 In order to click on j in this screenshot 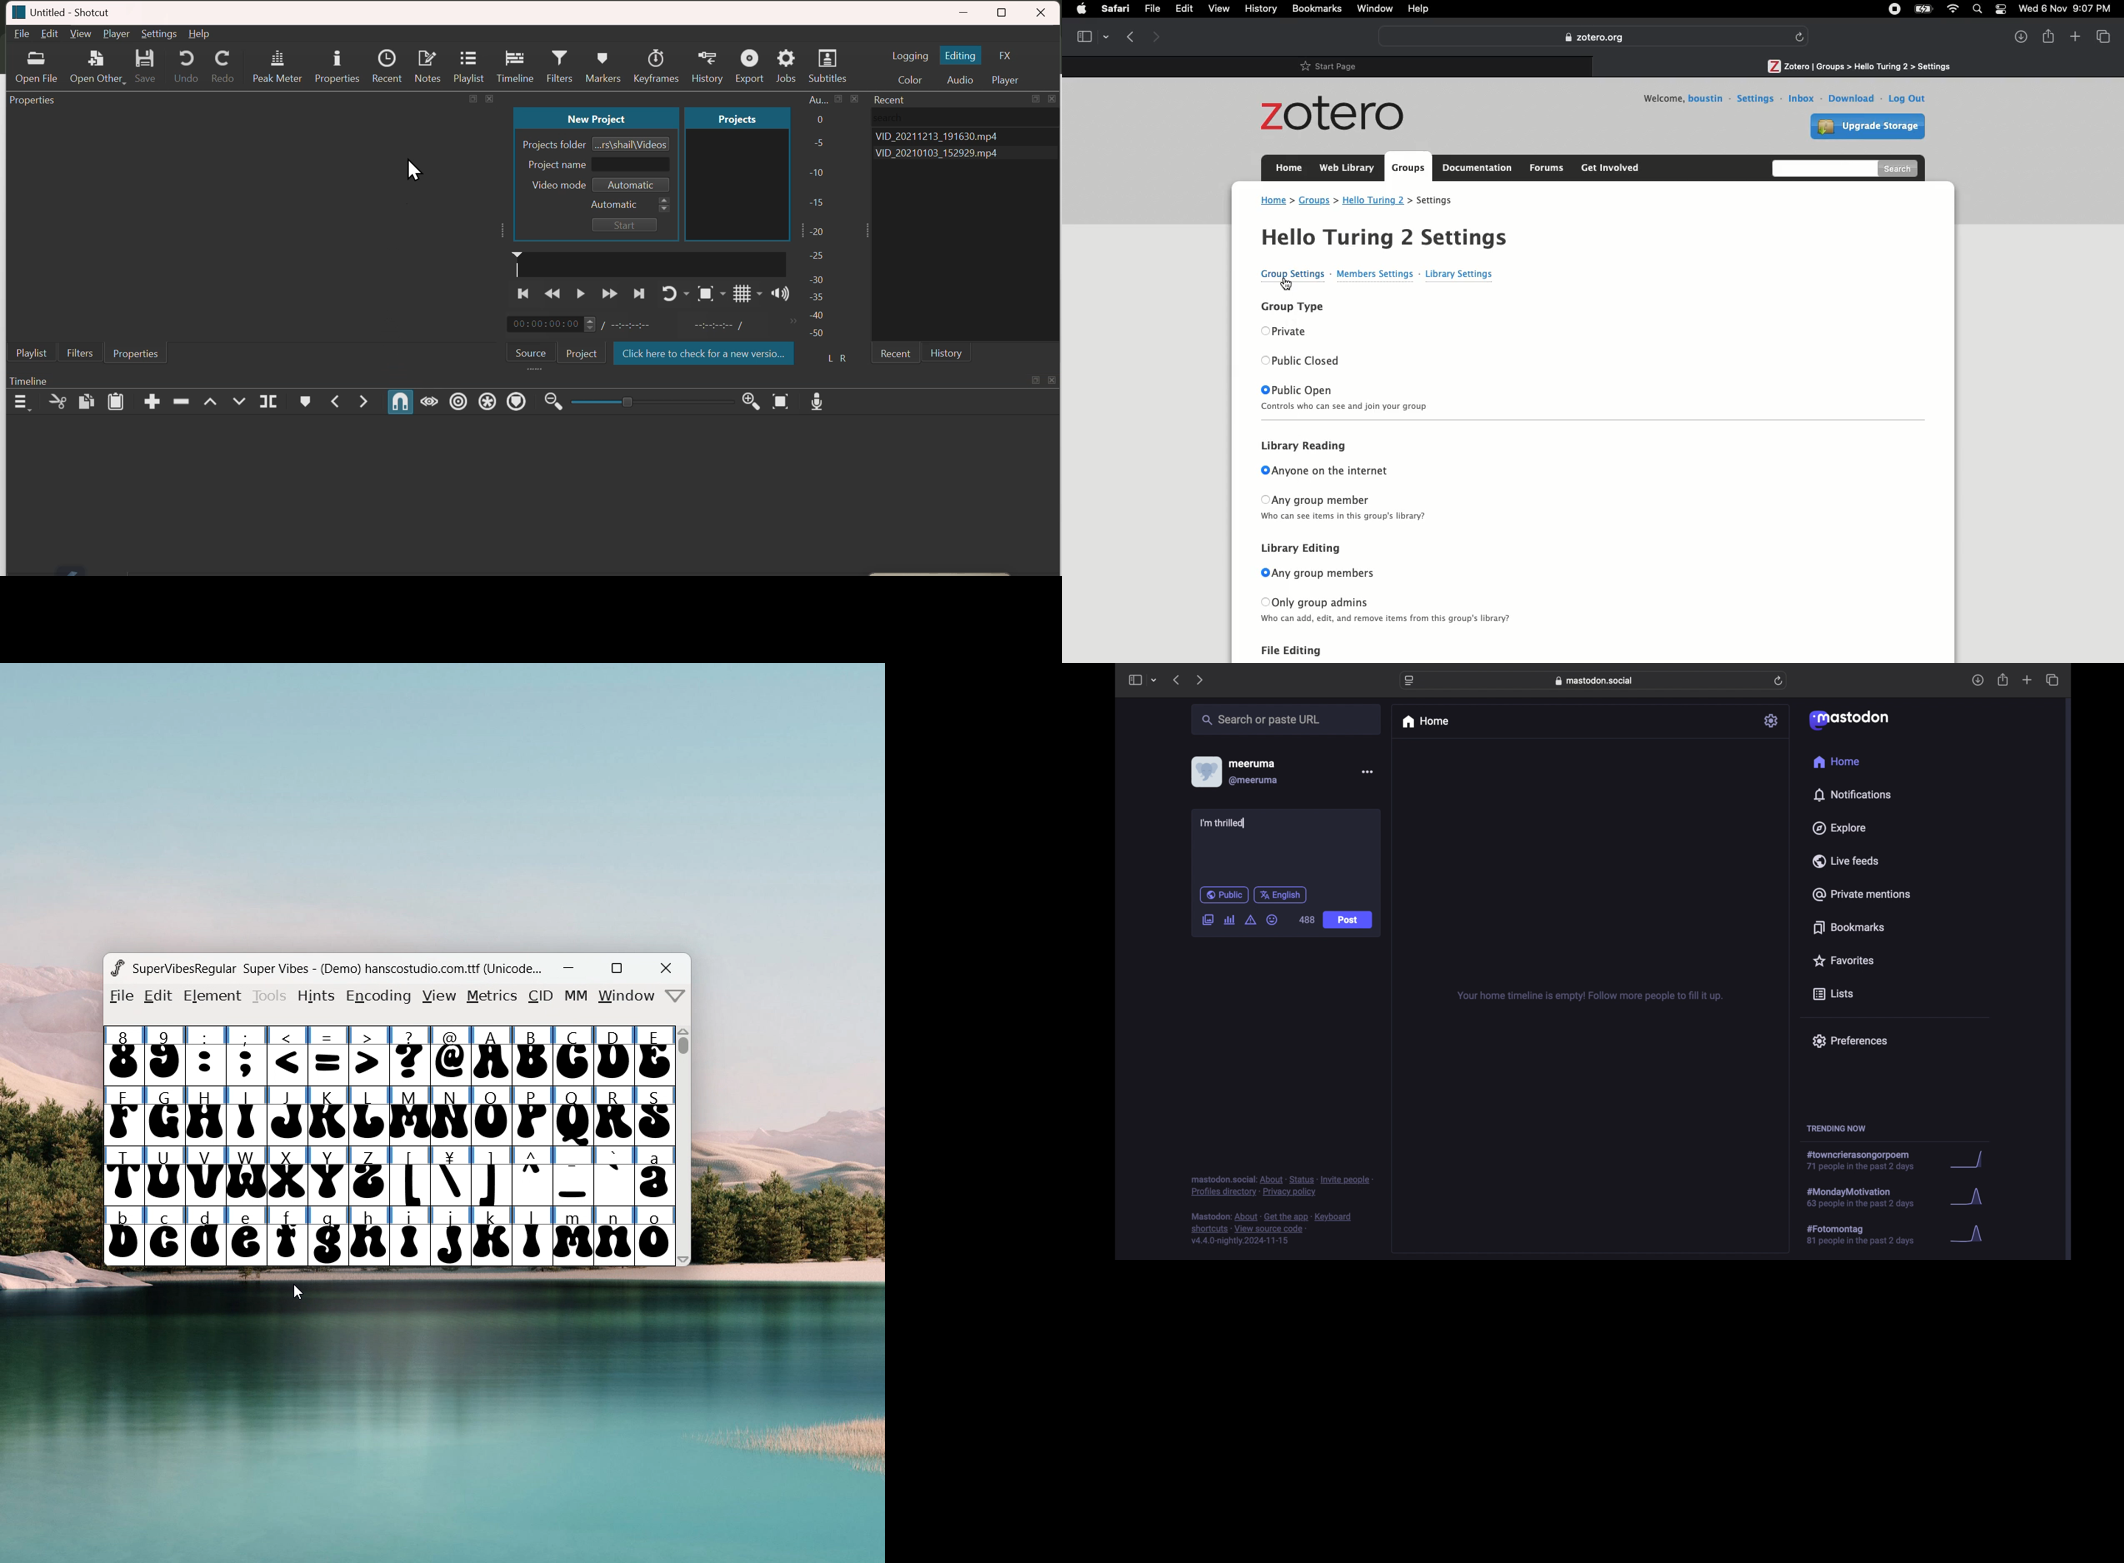, I will do `click(452, 1236)`.